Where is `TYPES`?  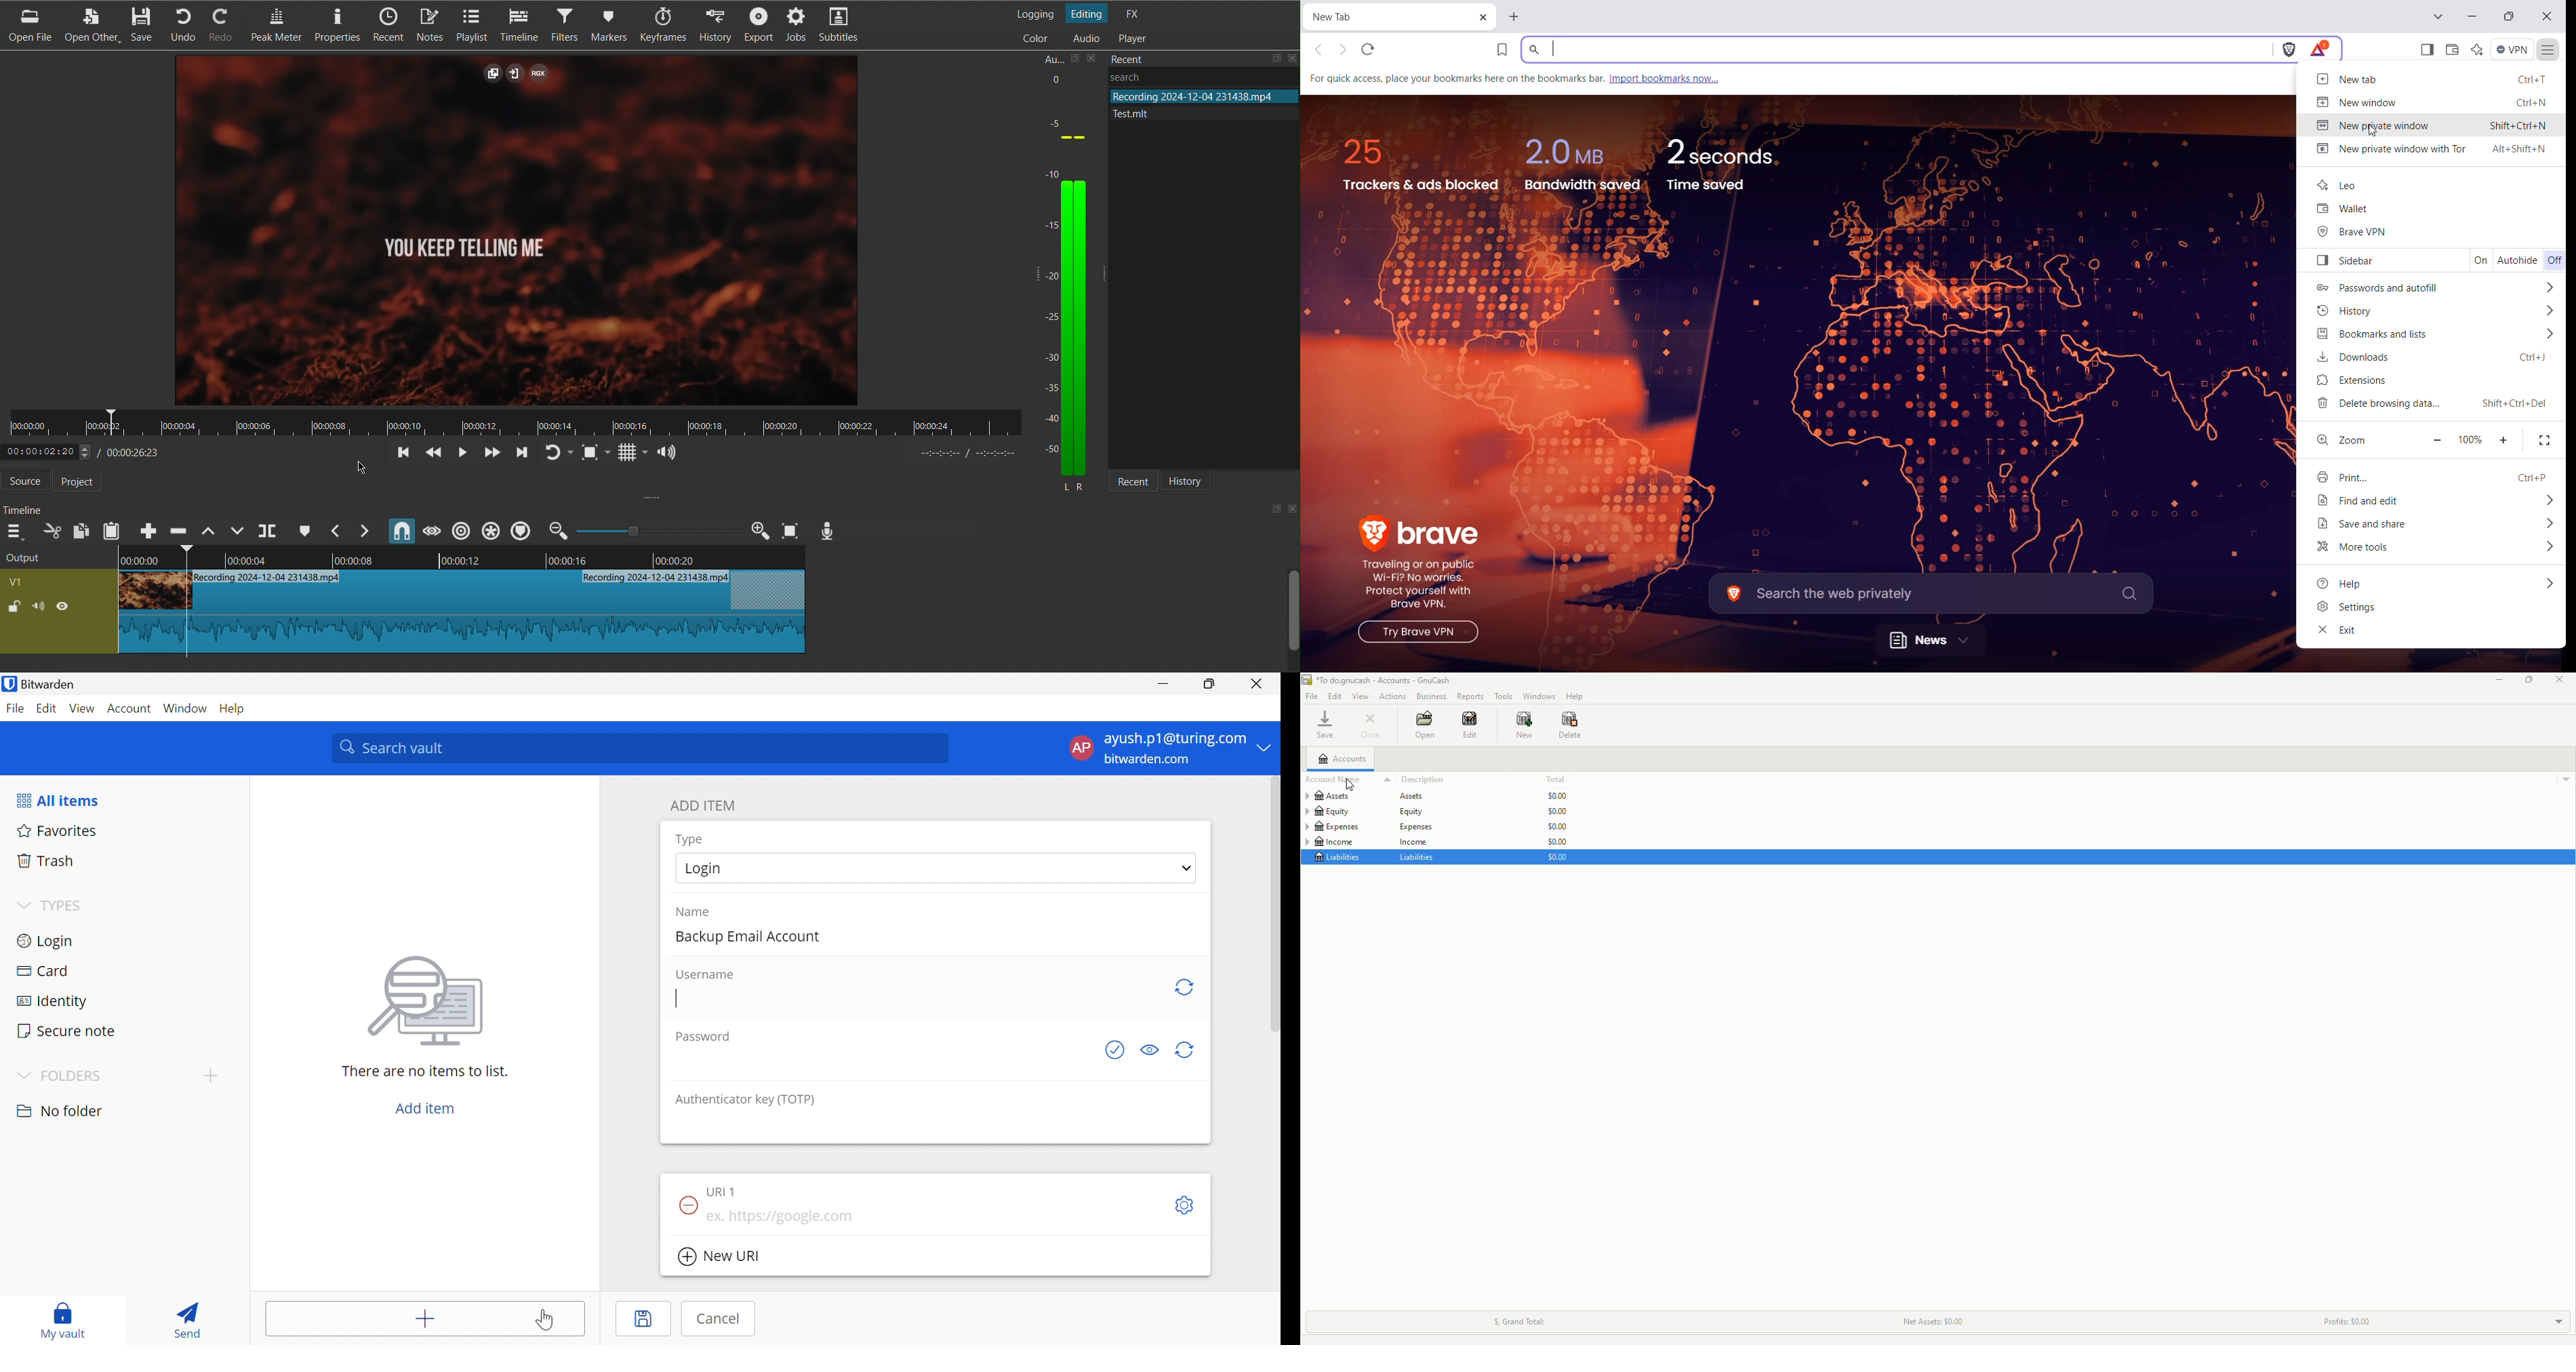
TYPES is located at coordinates (63, 905).